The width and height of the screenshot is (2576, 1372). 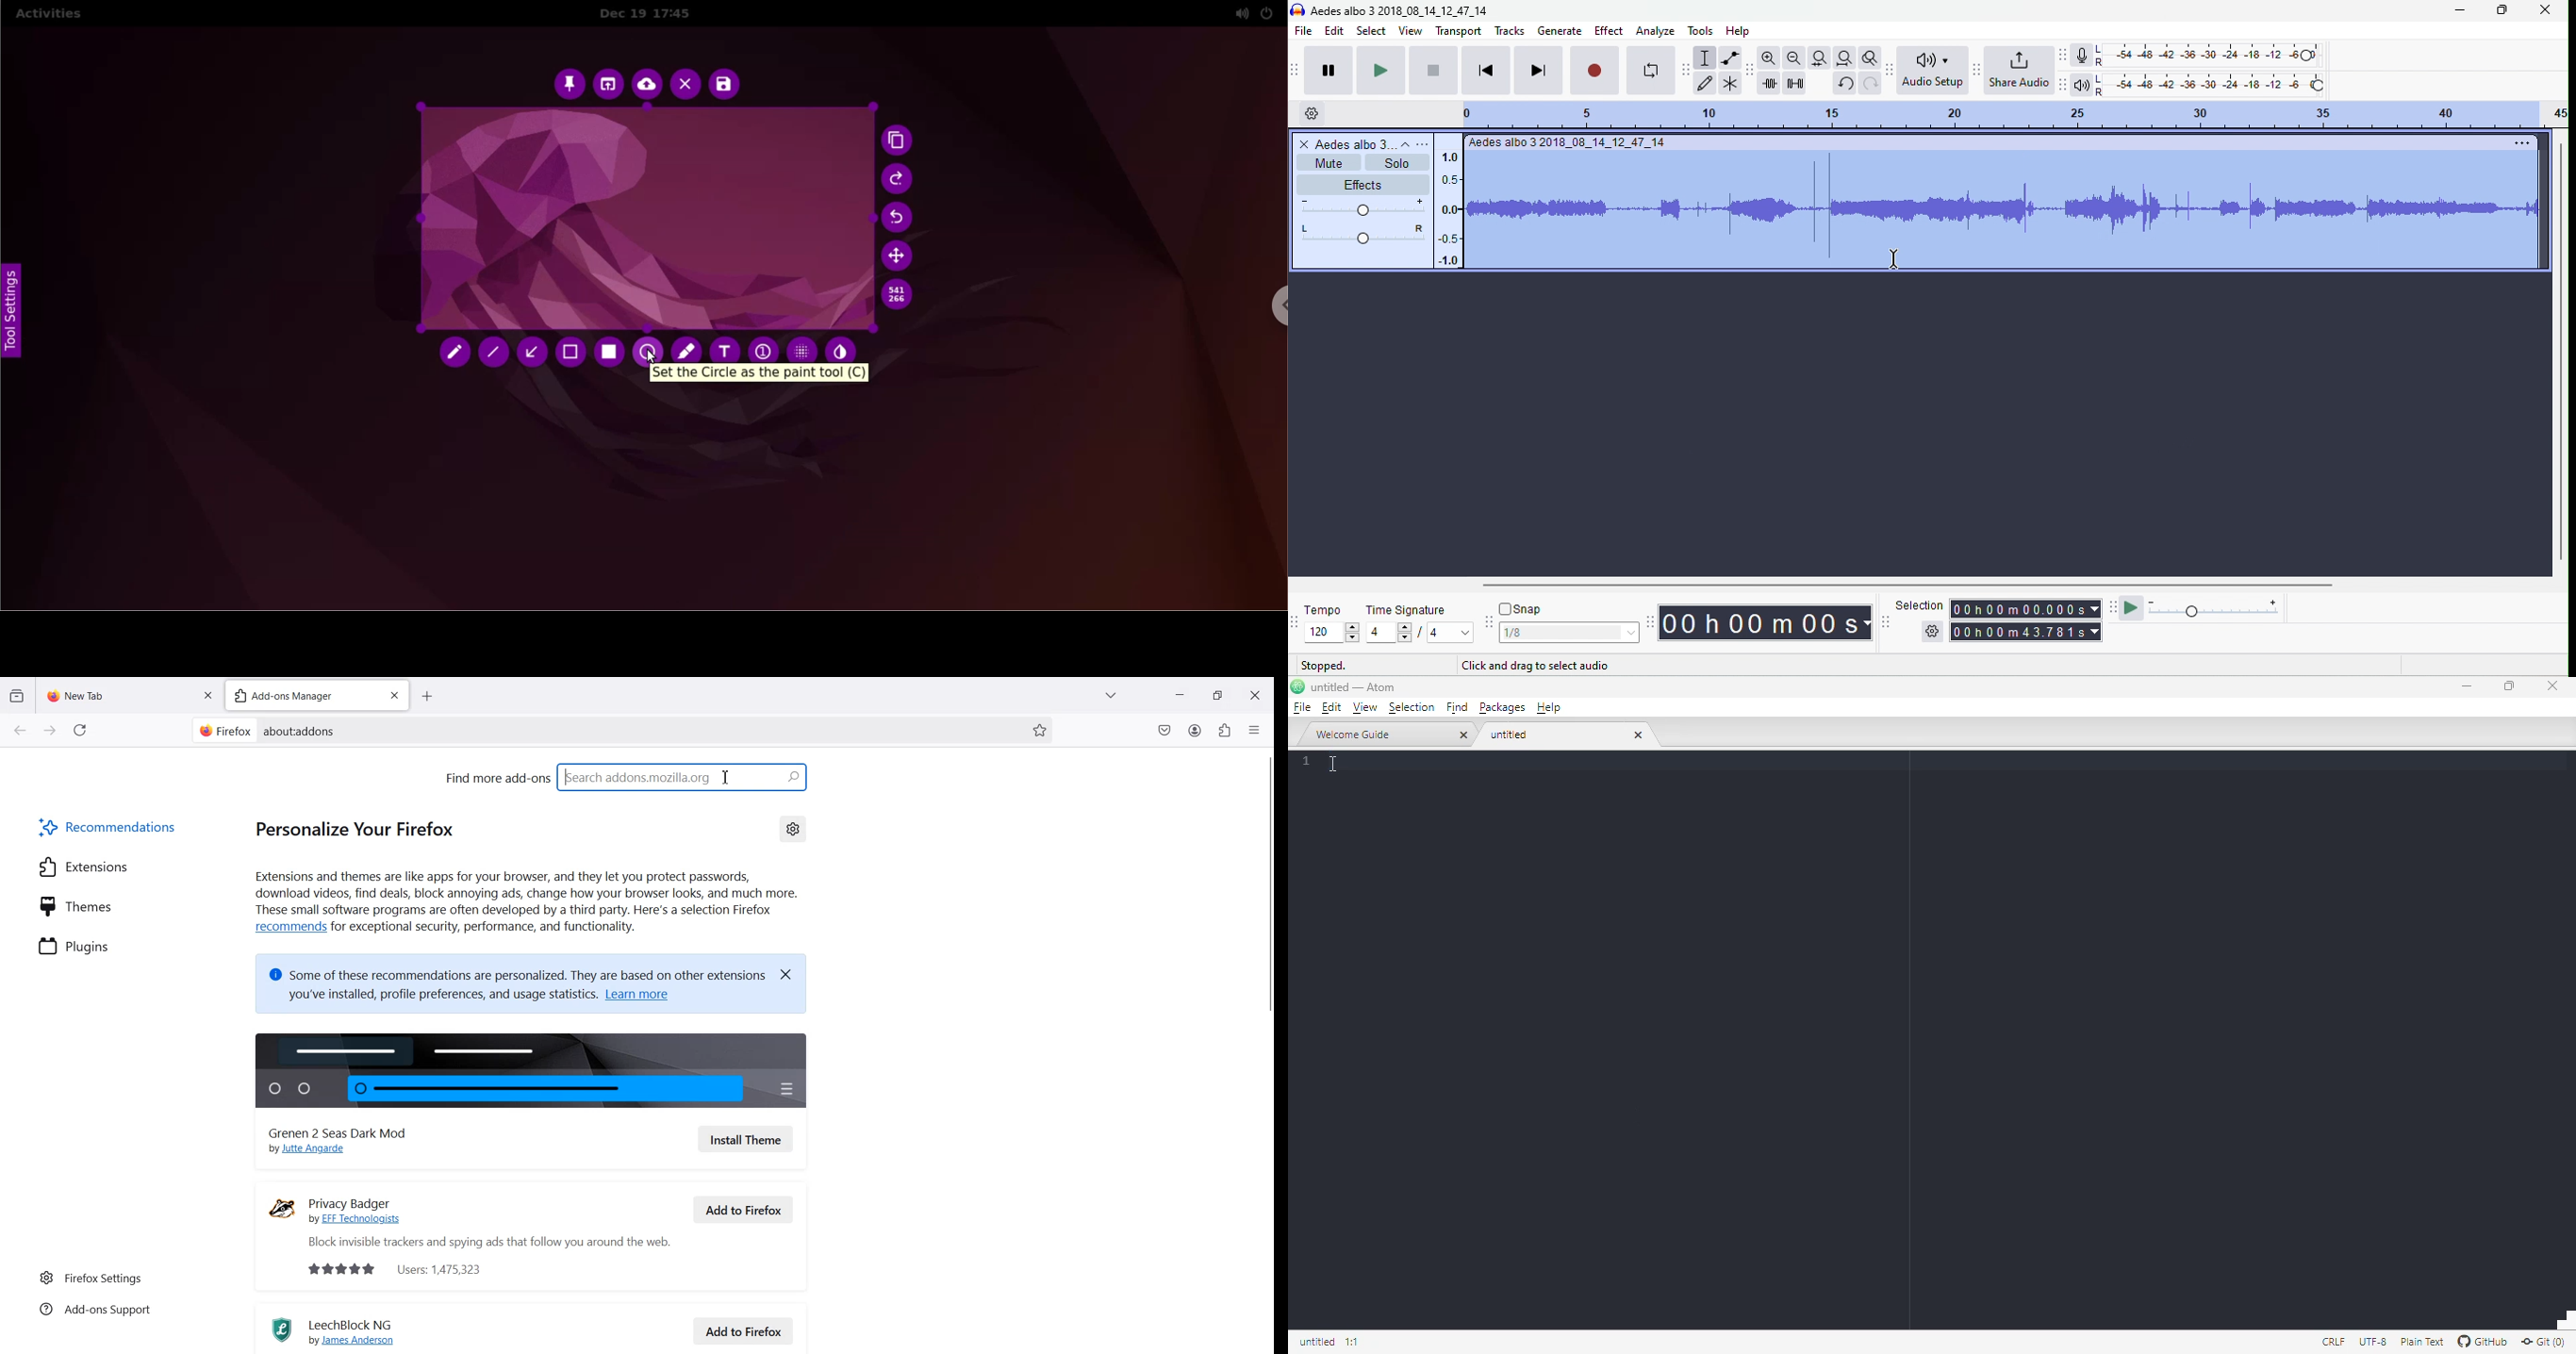 What do you see at coordinates (2112, 610) in the screenshot?
I see `play at speed tool bra` at bounding box center [2112, 610].